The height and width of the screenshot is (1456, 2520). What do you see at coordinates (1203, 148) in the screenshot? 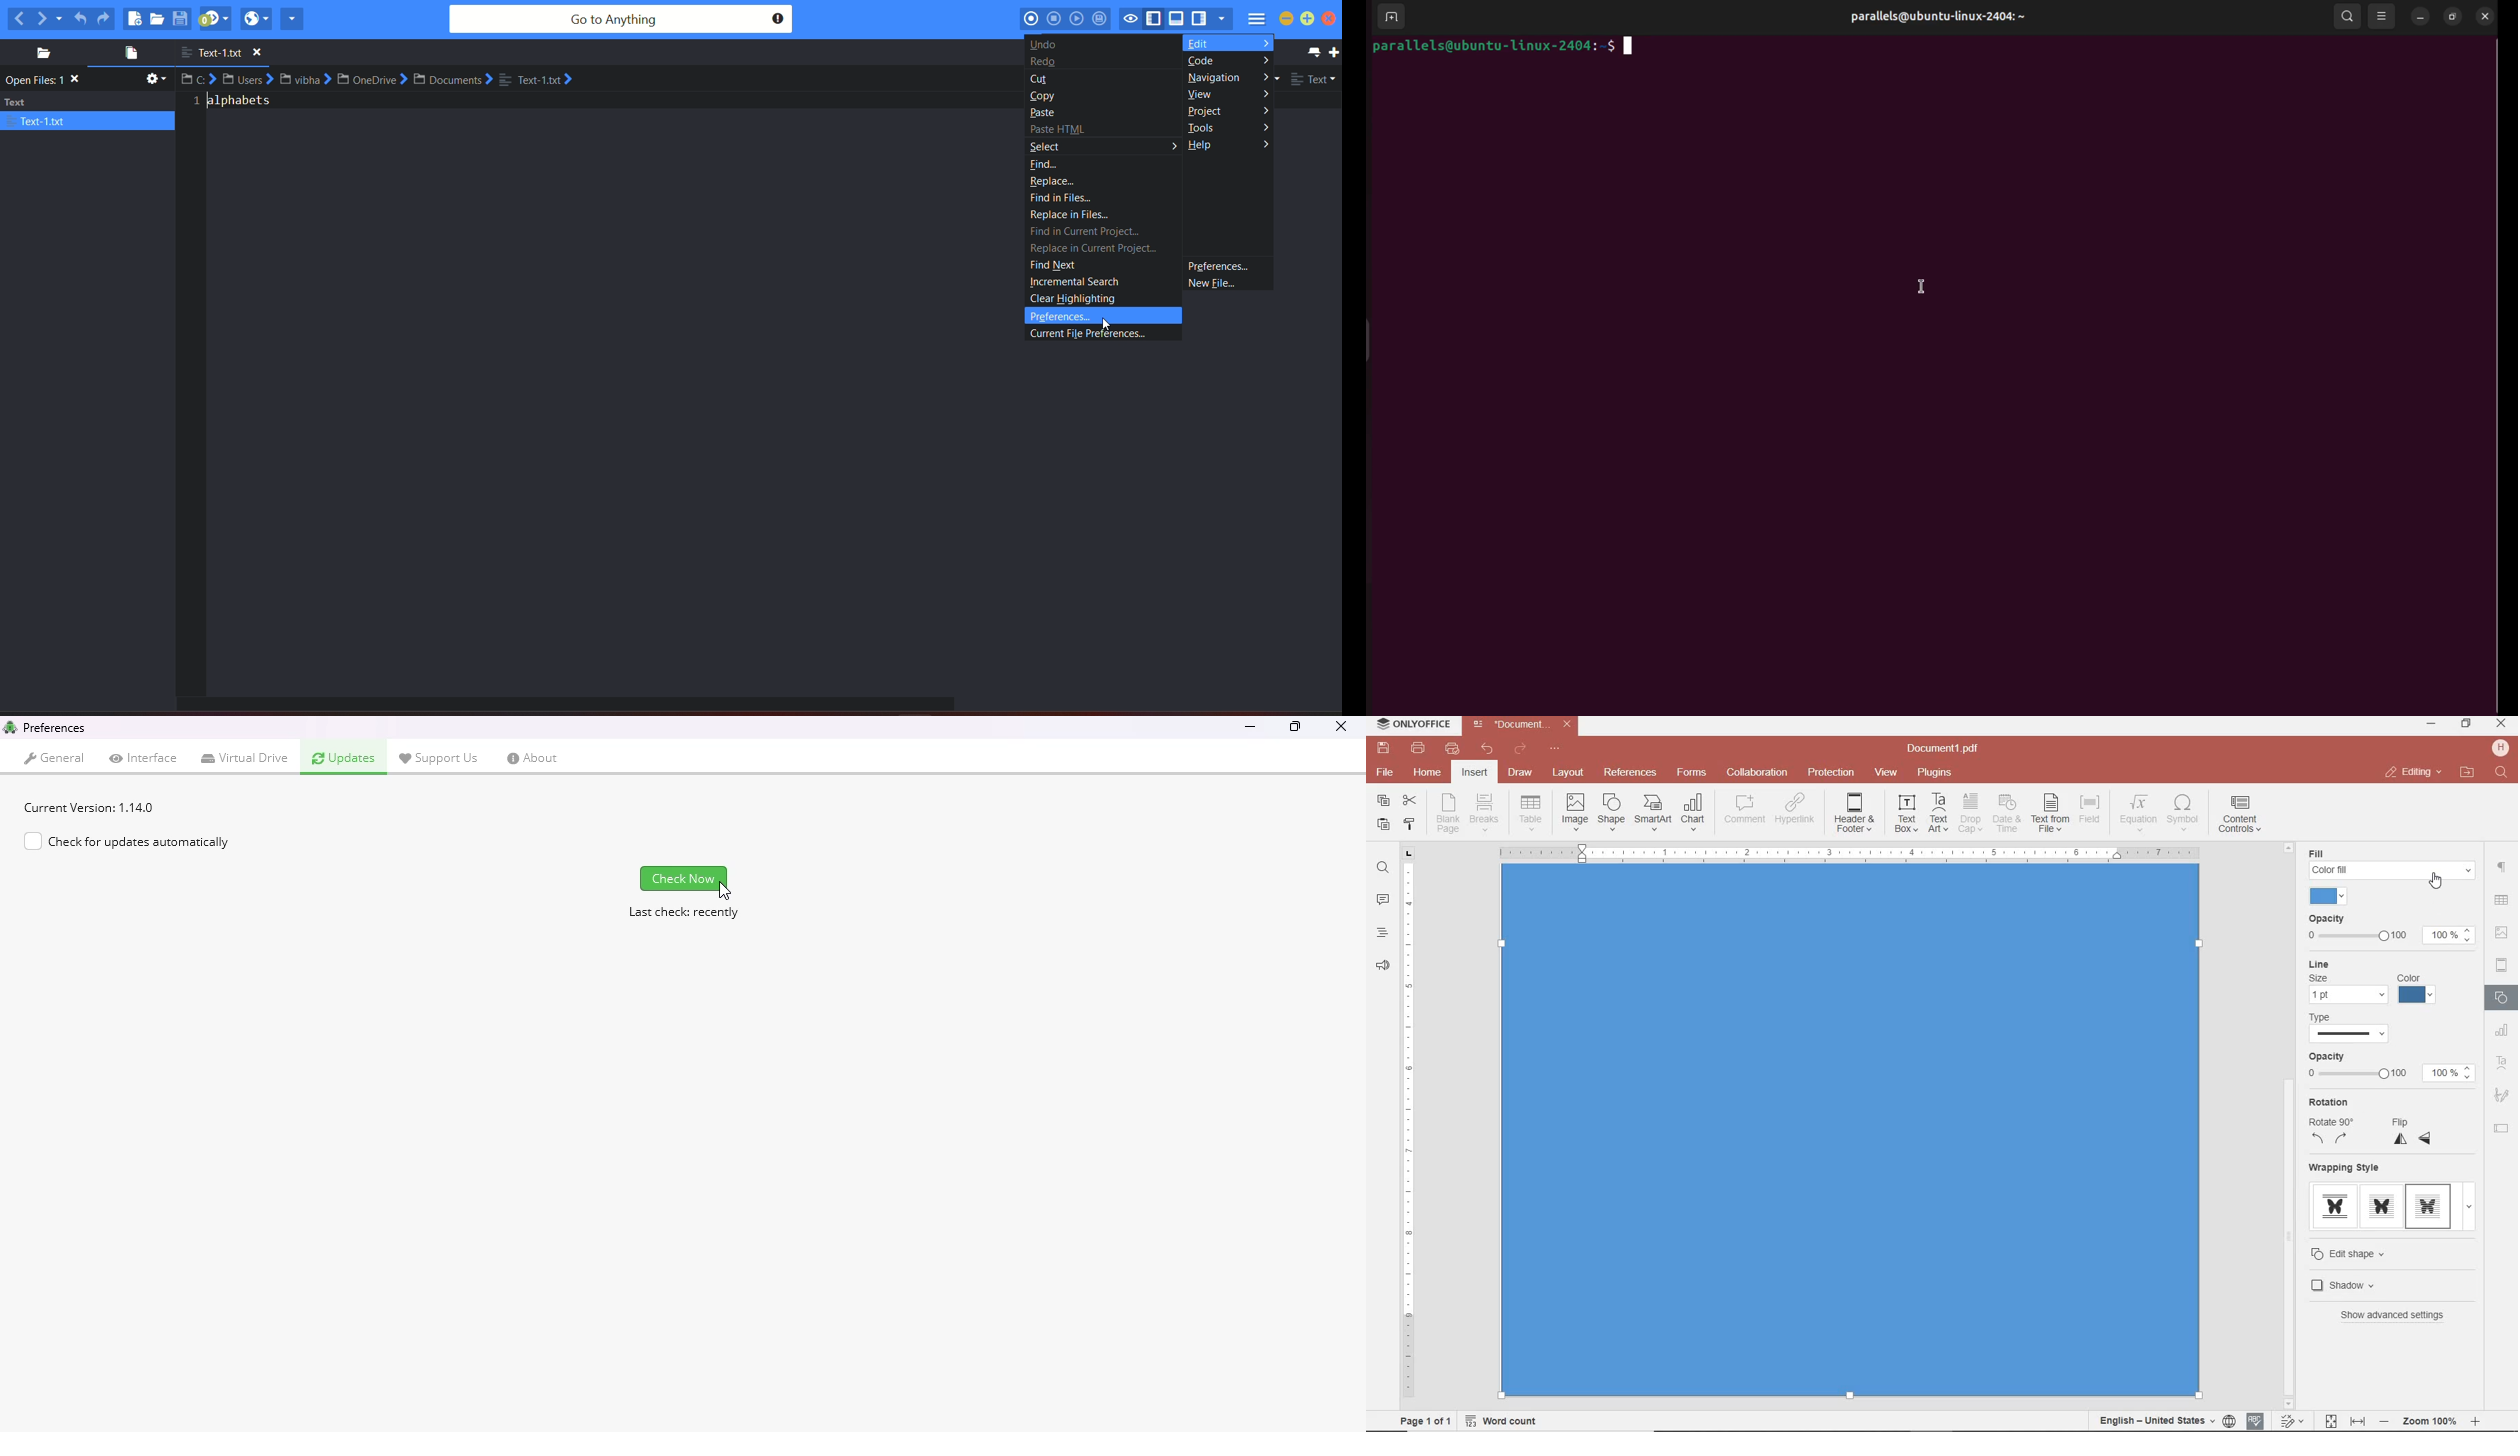
I see `help` at bounding box center [1203, 148].